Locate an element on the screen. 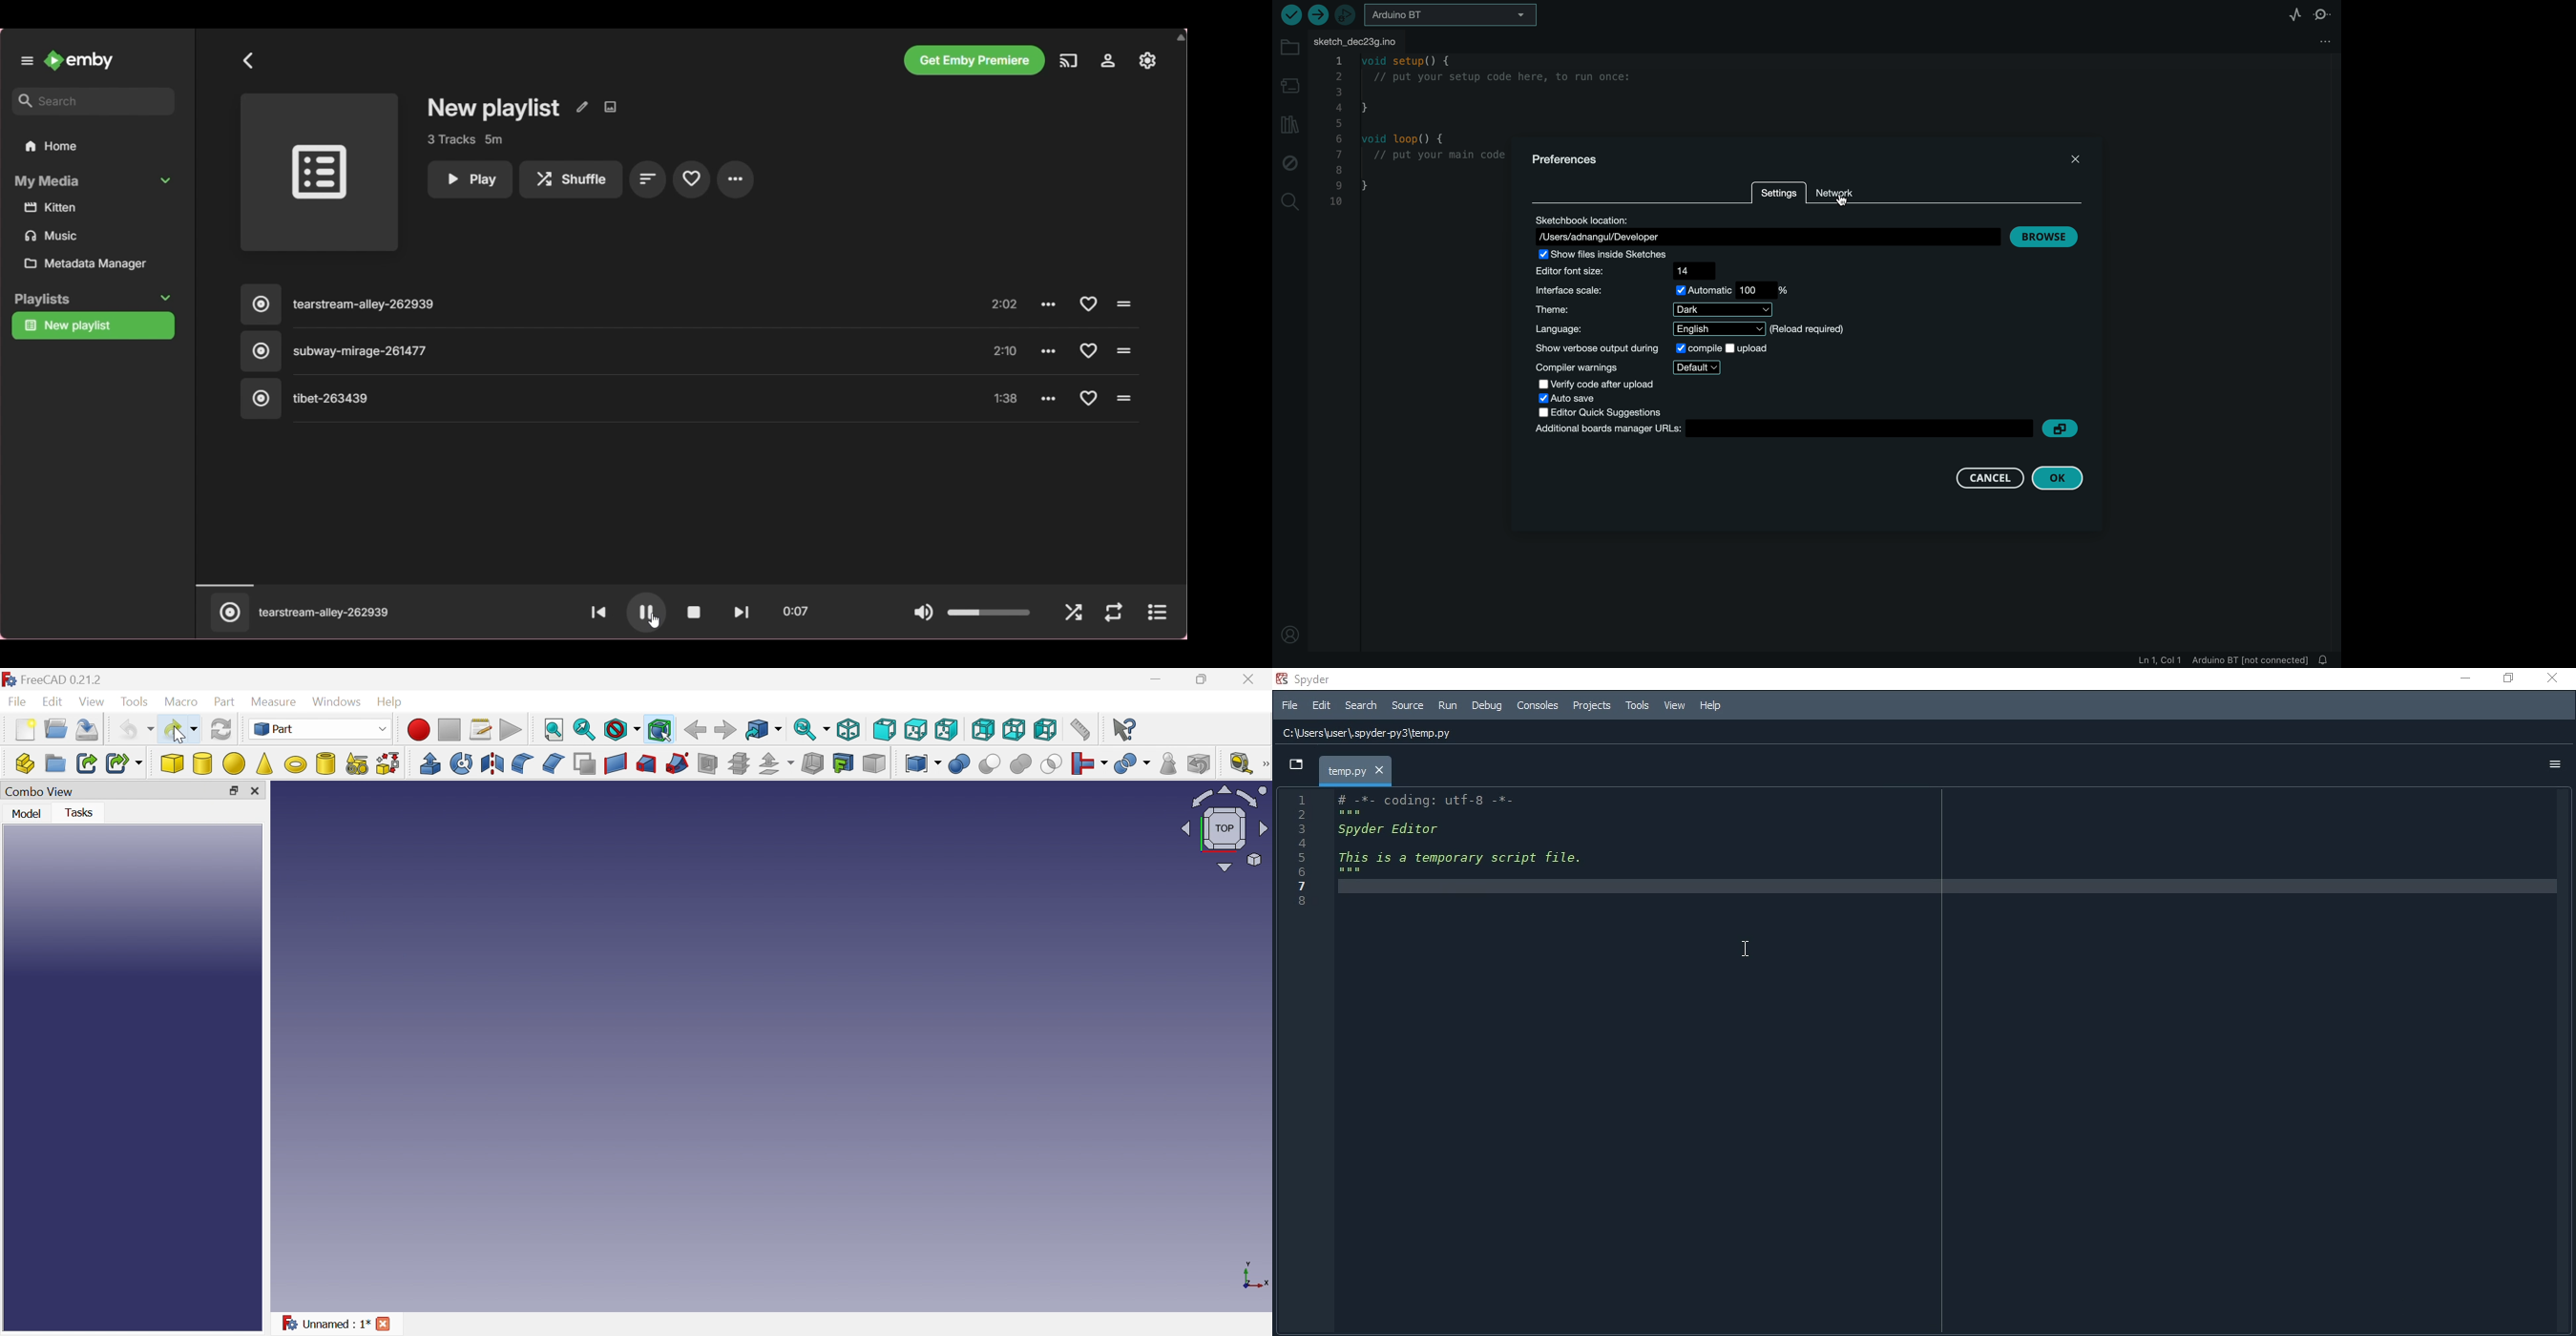  7 is located at coordinates (1308, 885).